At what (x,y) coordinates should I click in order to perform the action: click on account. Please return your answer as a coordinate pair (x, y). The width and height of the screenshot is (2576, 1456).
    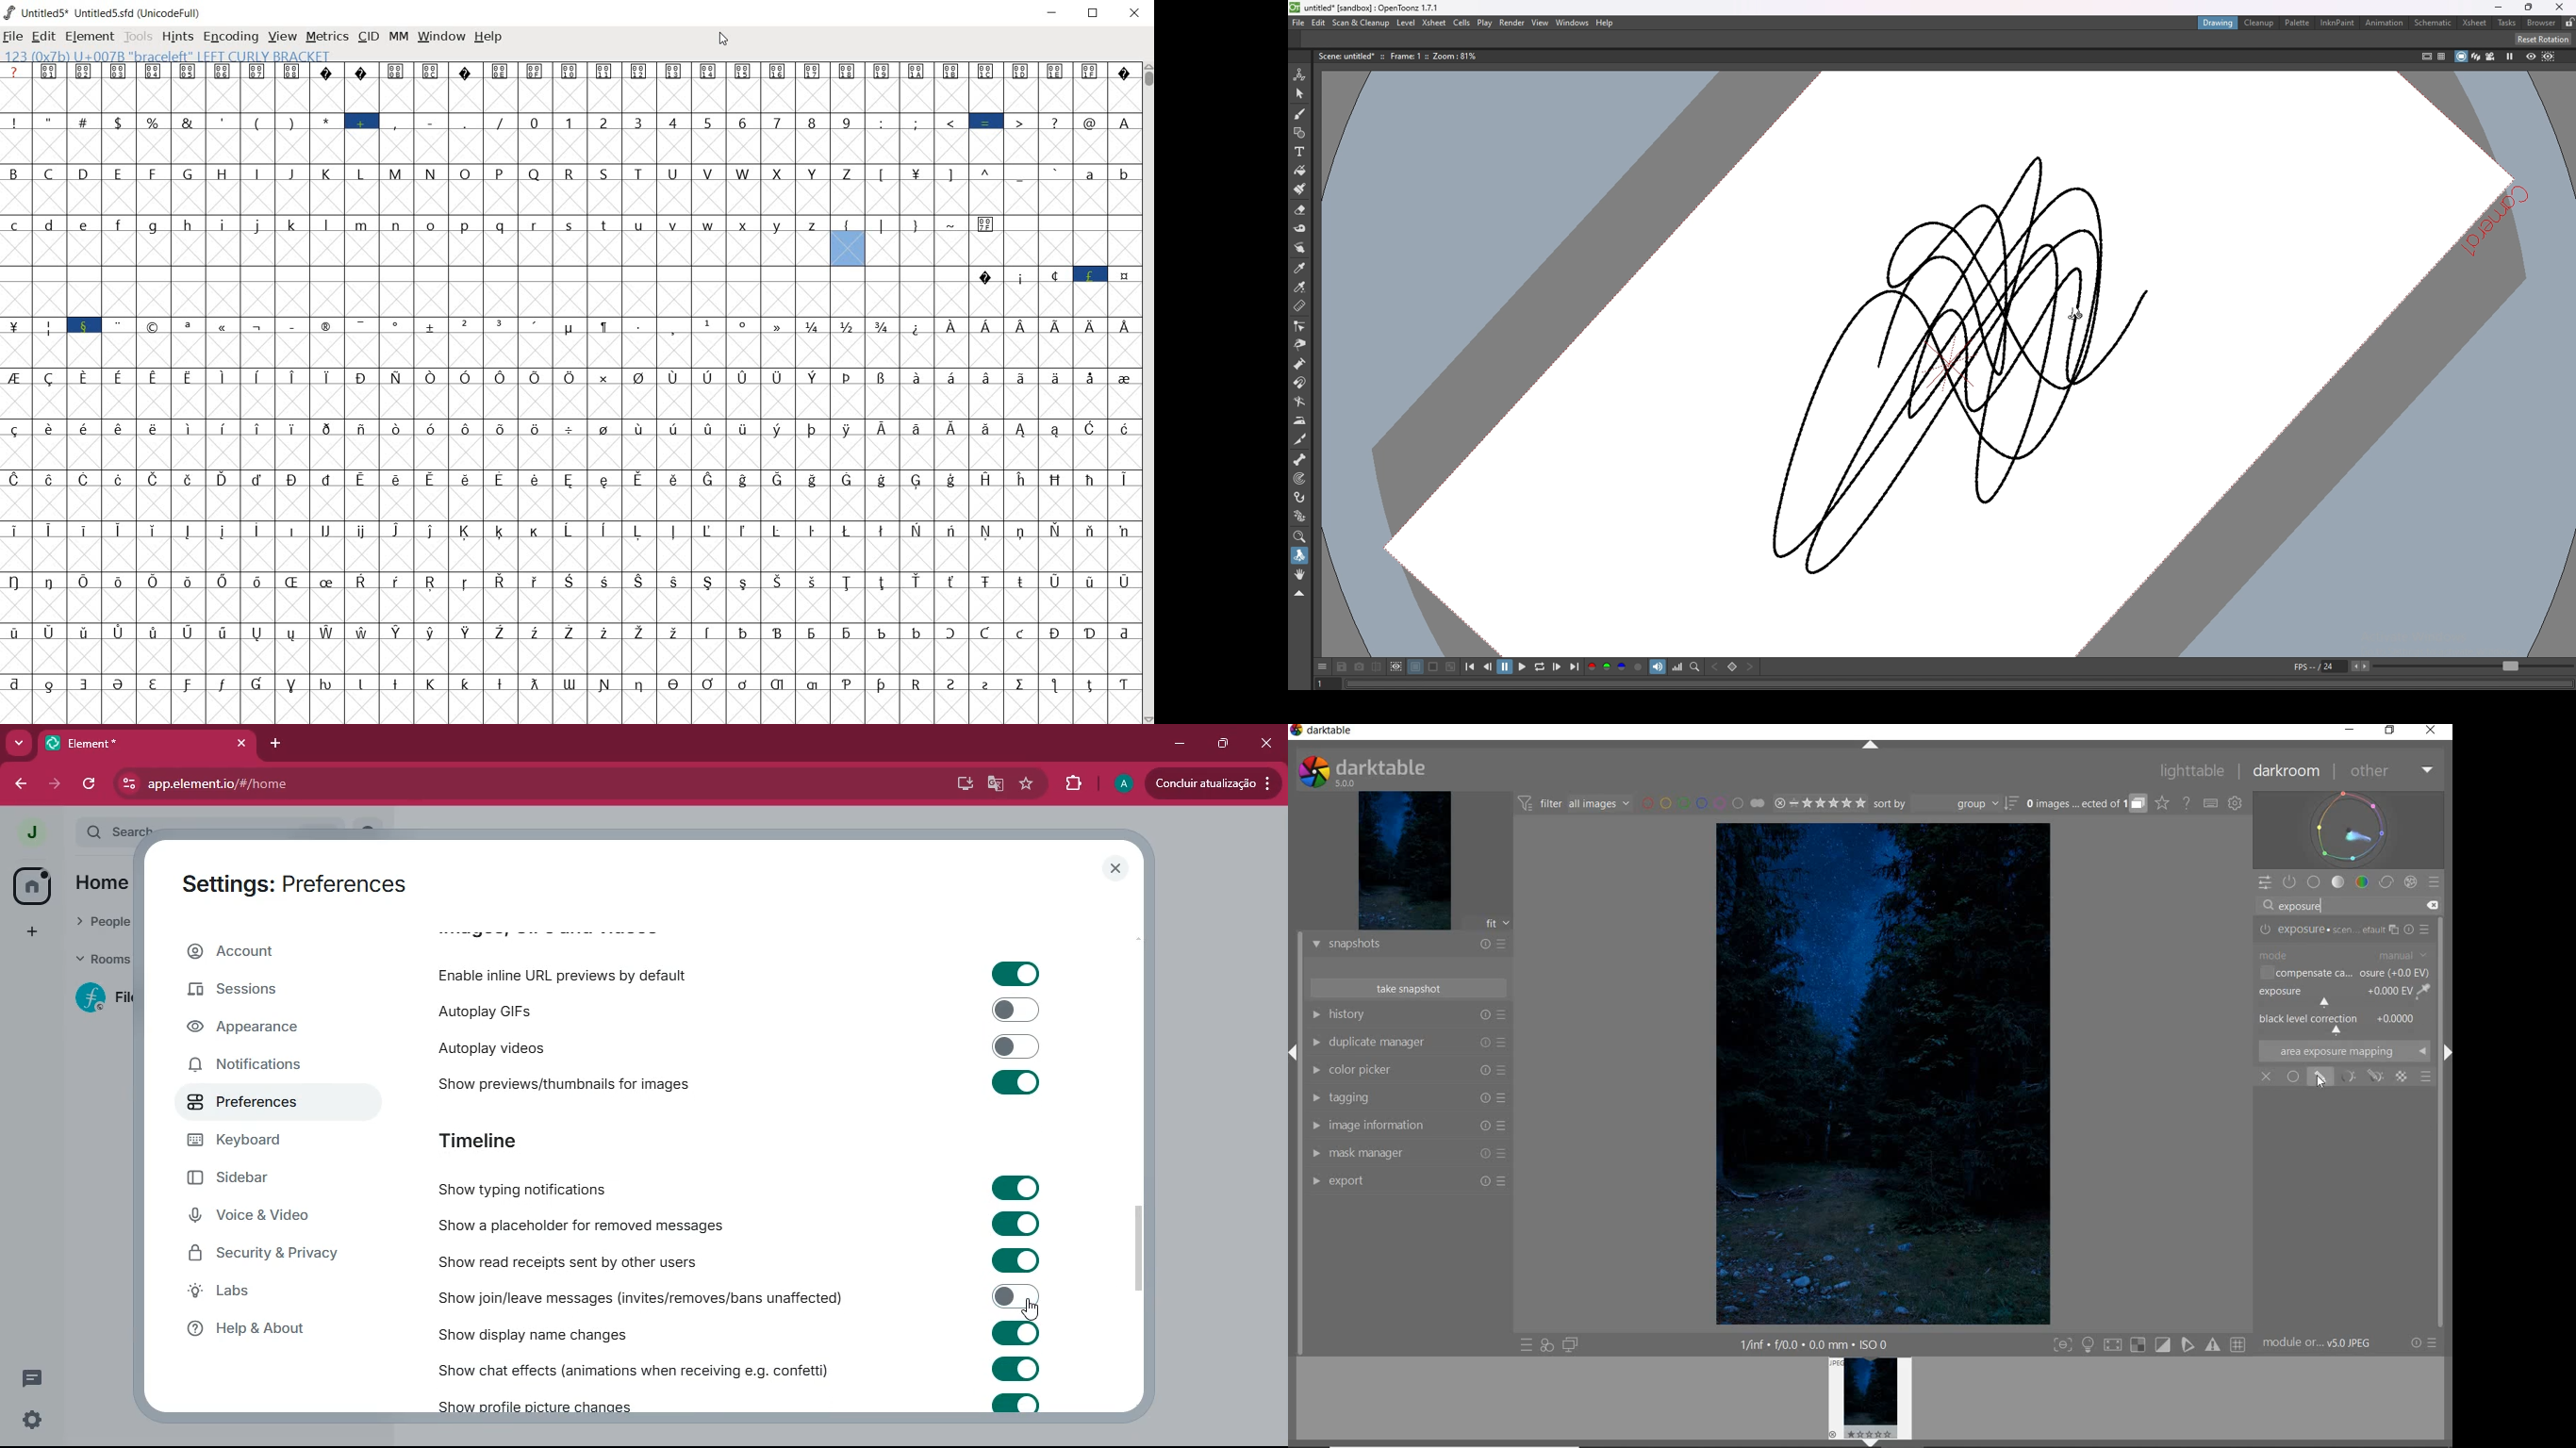
    Looking at the image, I should click on (279, 949).